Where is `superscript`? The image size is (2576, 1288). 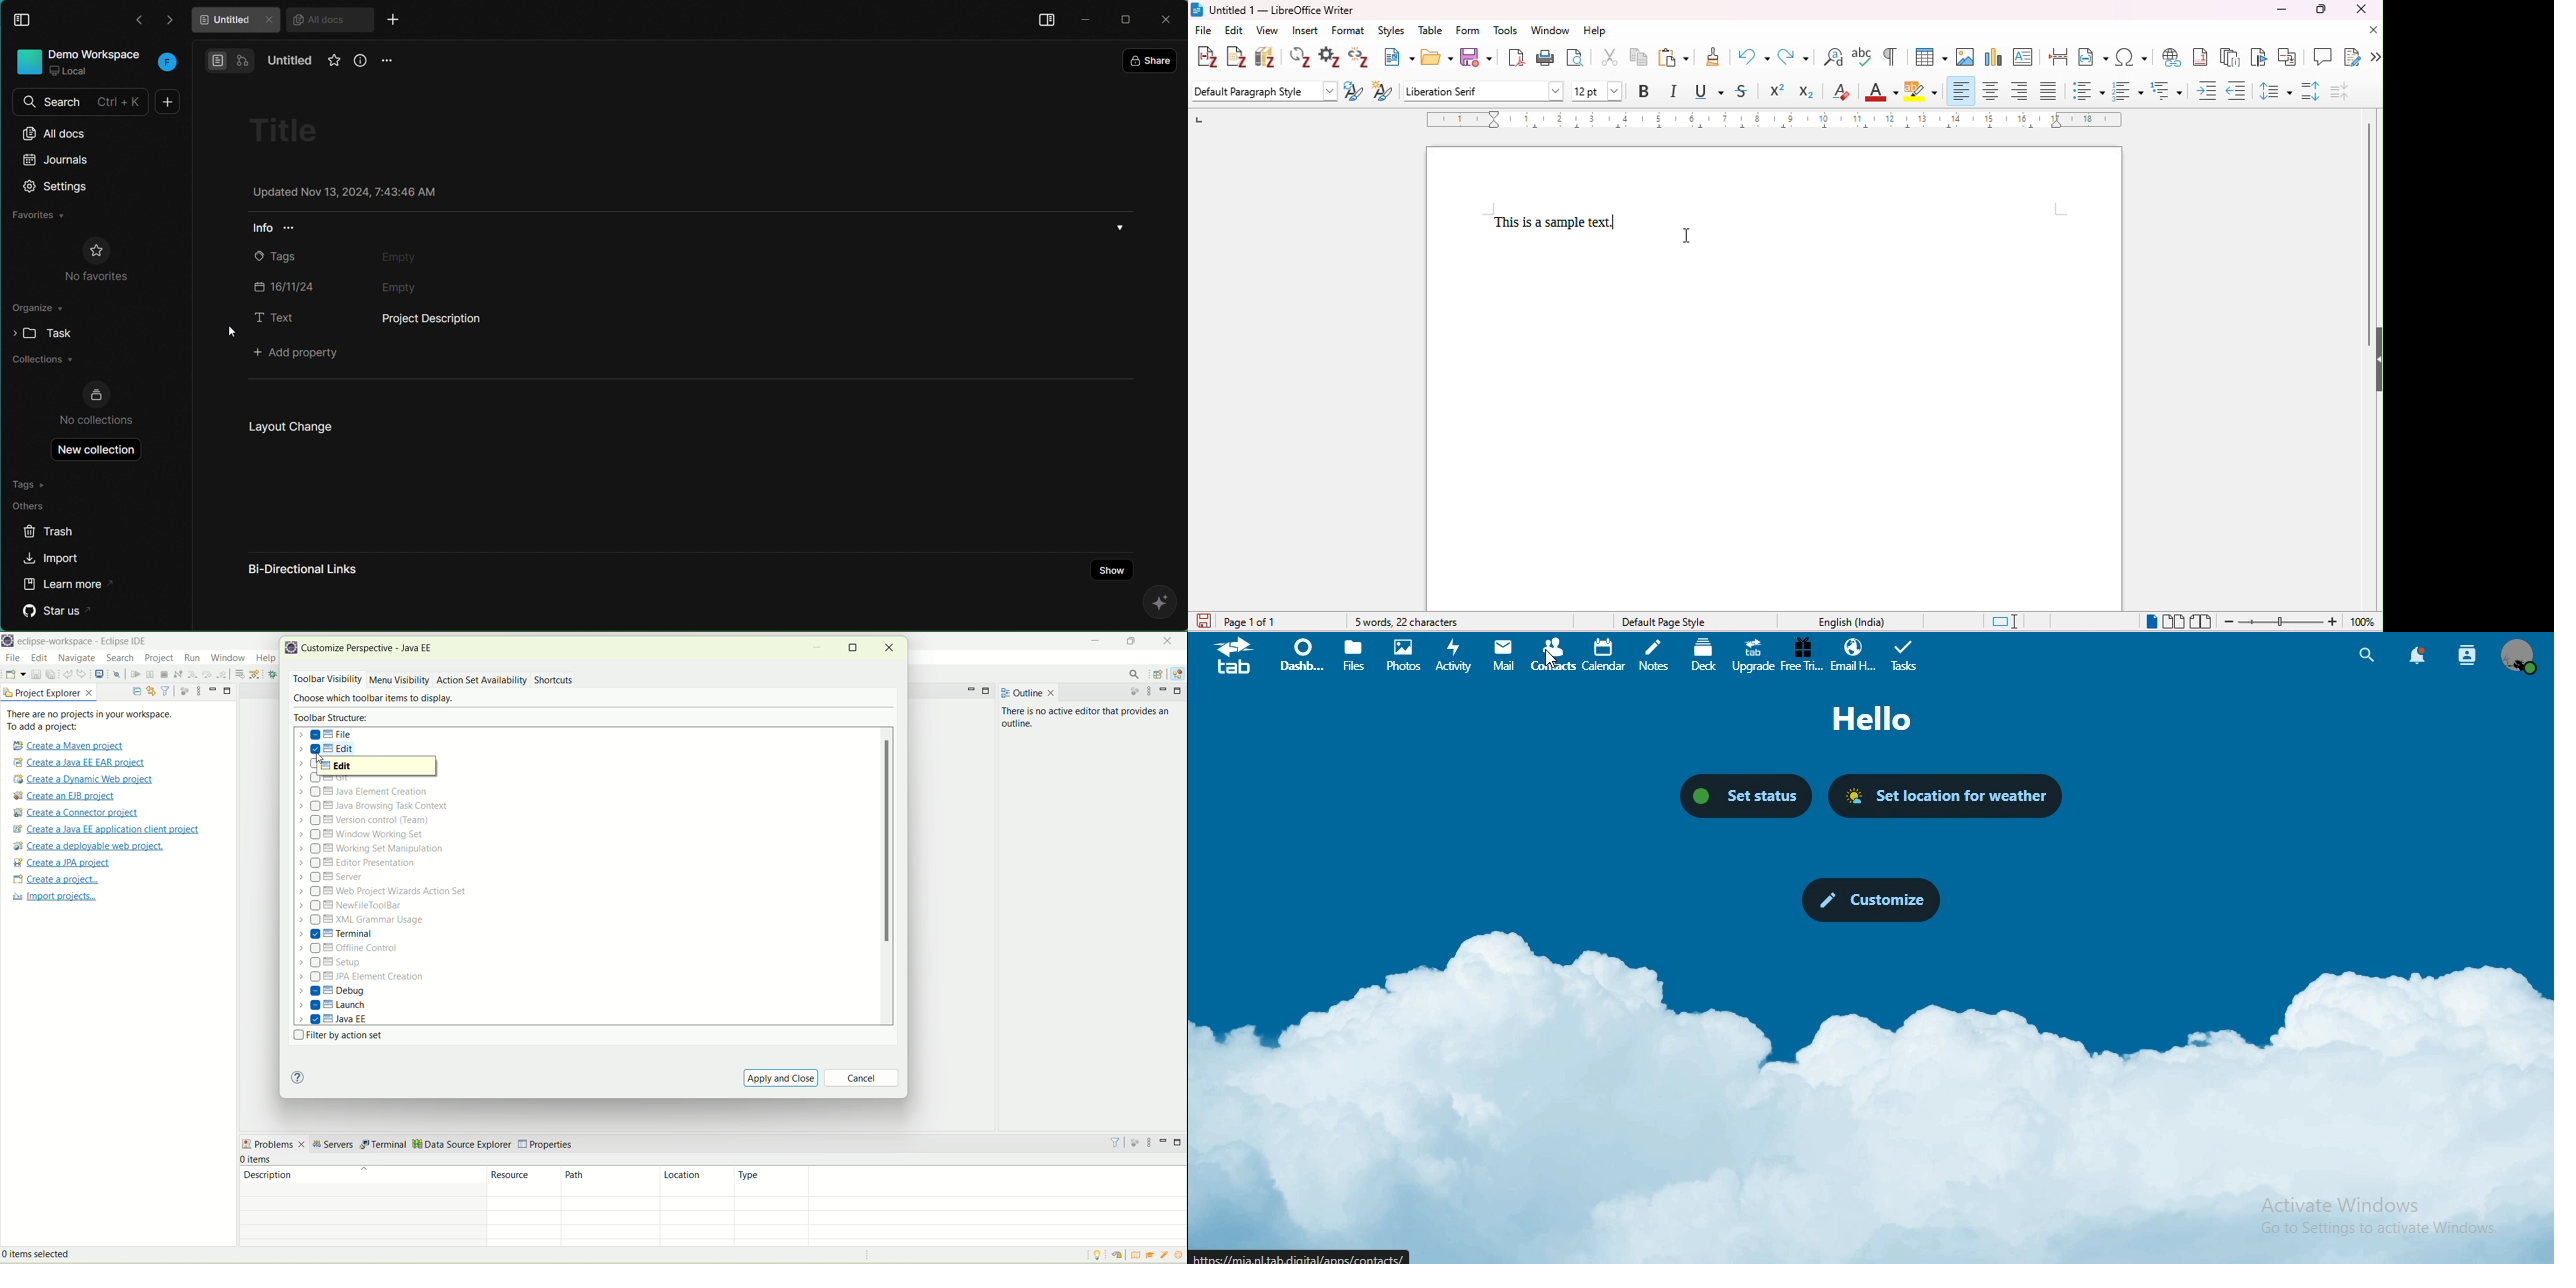 superscript is located at coordinates (1778, 91).